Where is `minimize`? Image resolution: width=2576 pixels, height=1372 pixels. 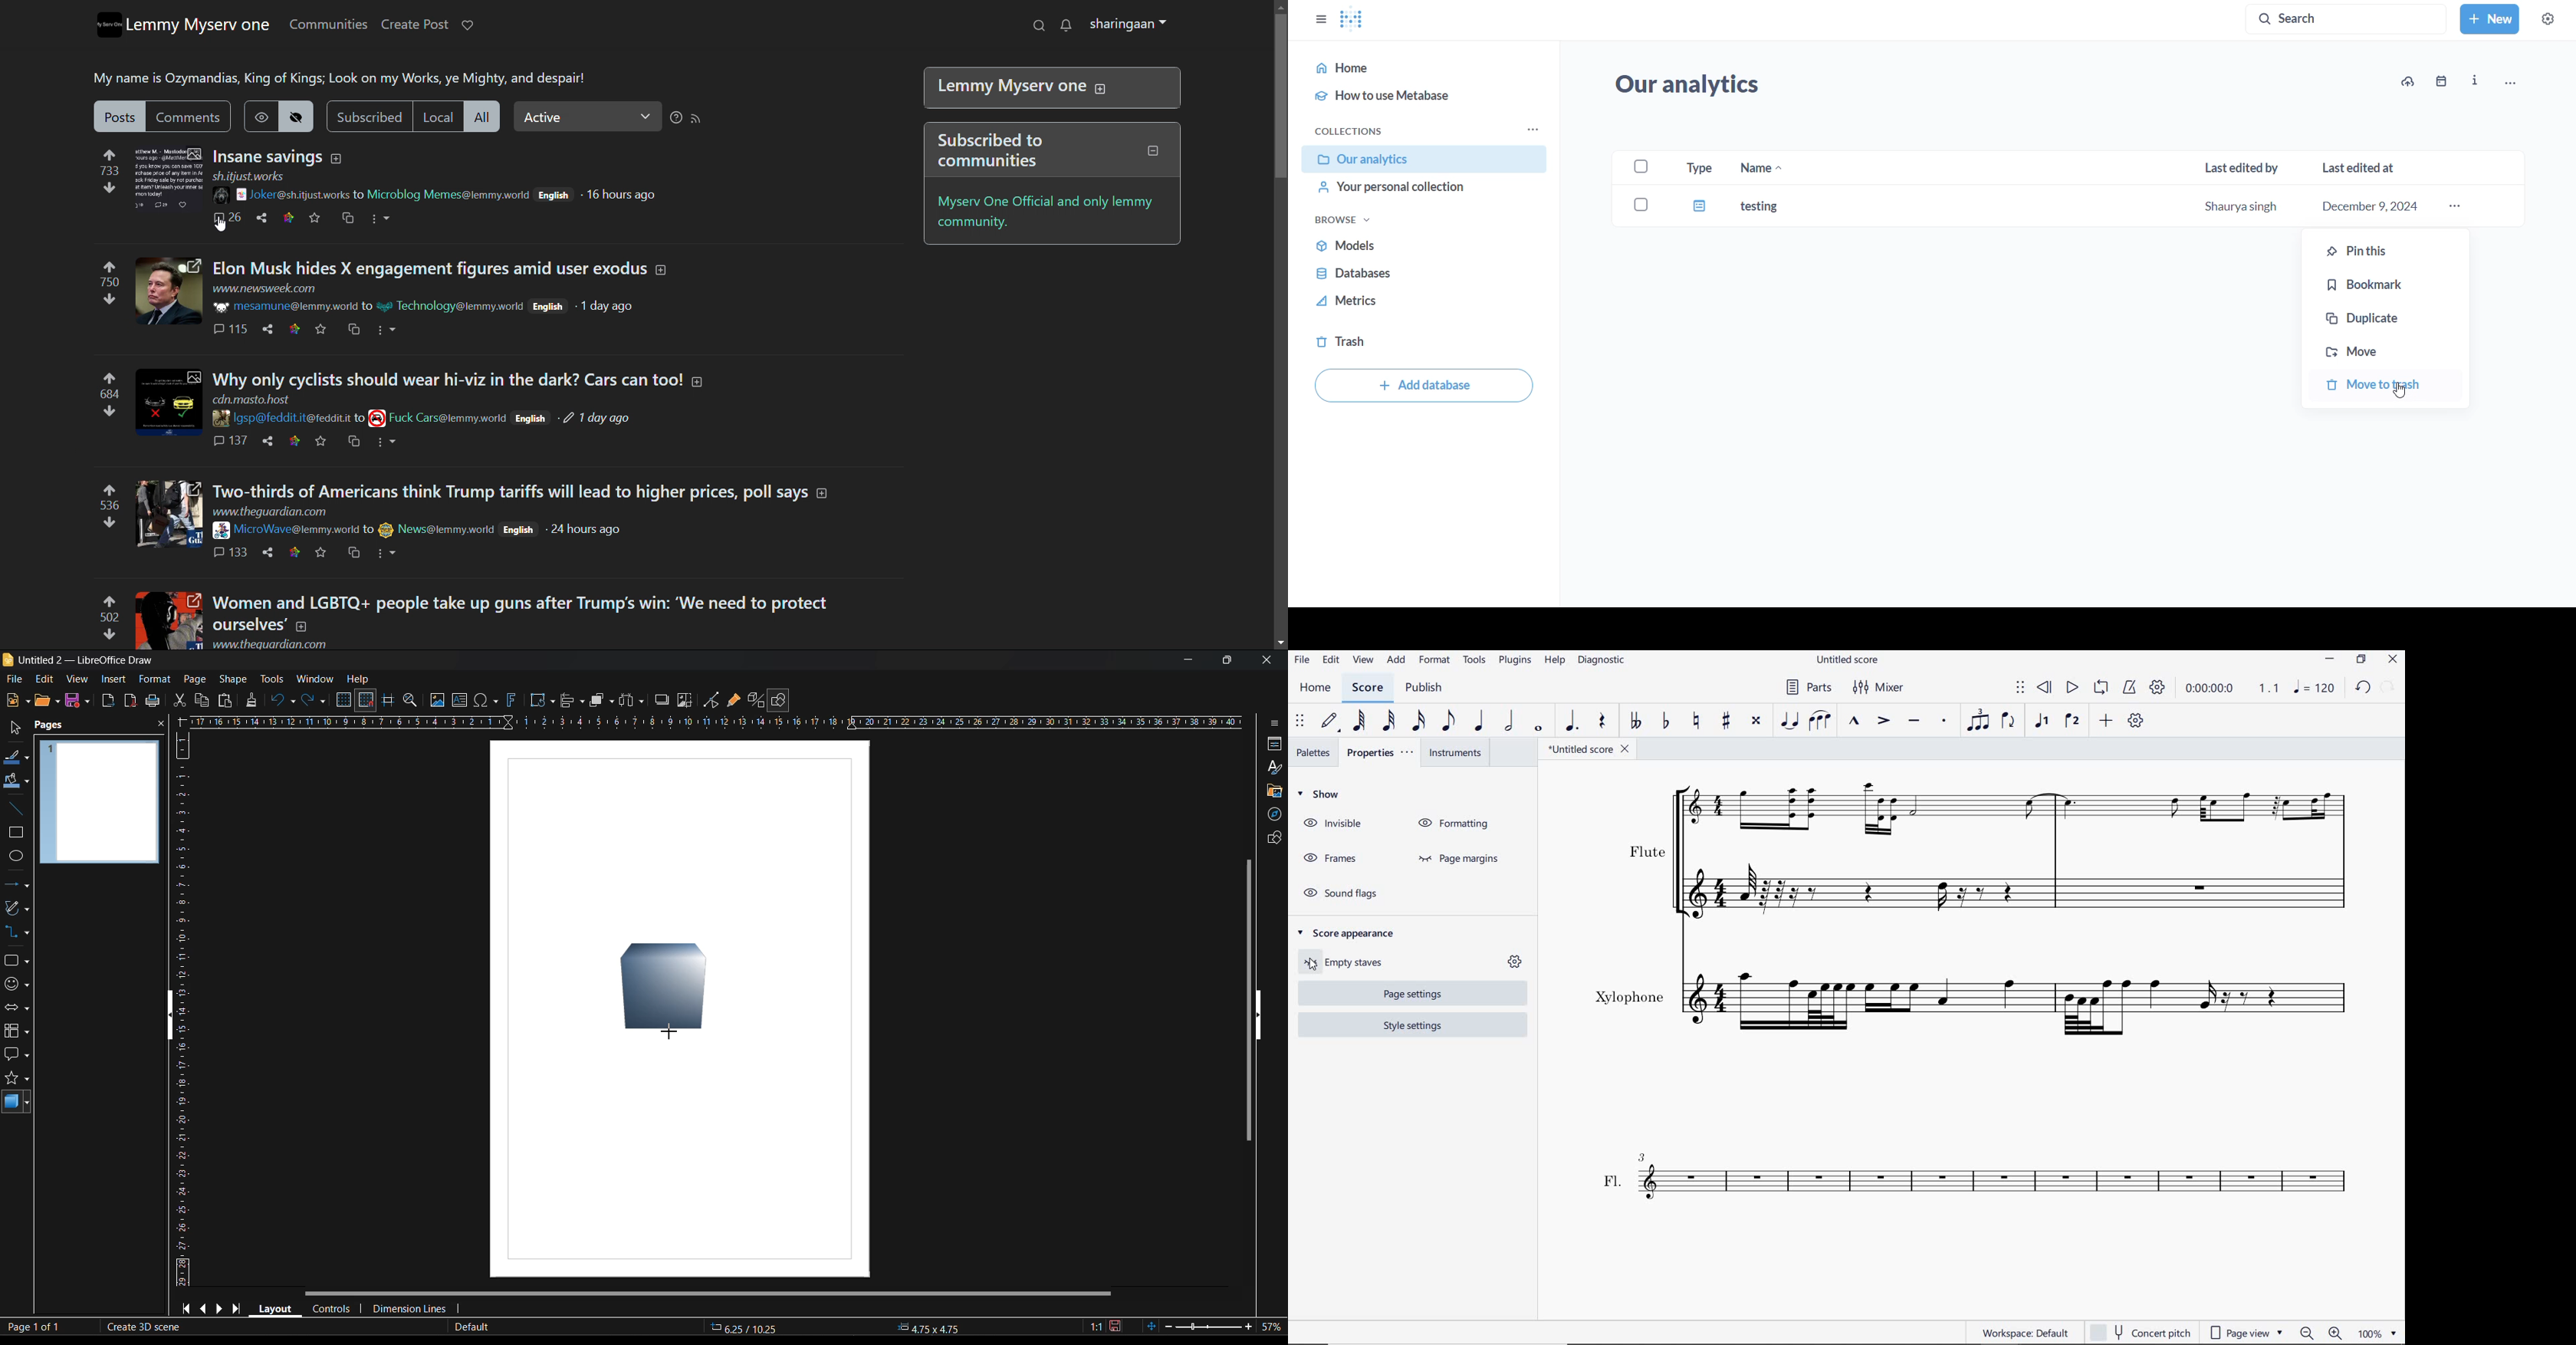 minimize is located at coordinates (1182, 660).